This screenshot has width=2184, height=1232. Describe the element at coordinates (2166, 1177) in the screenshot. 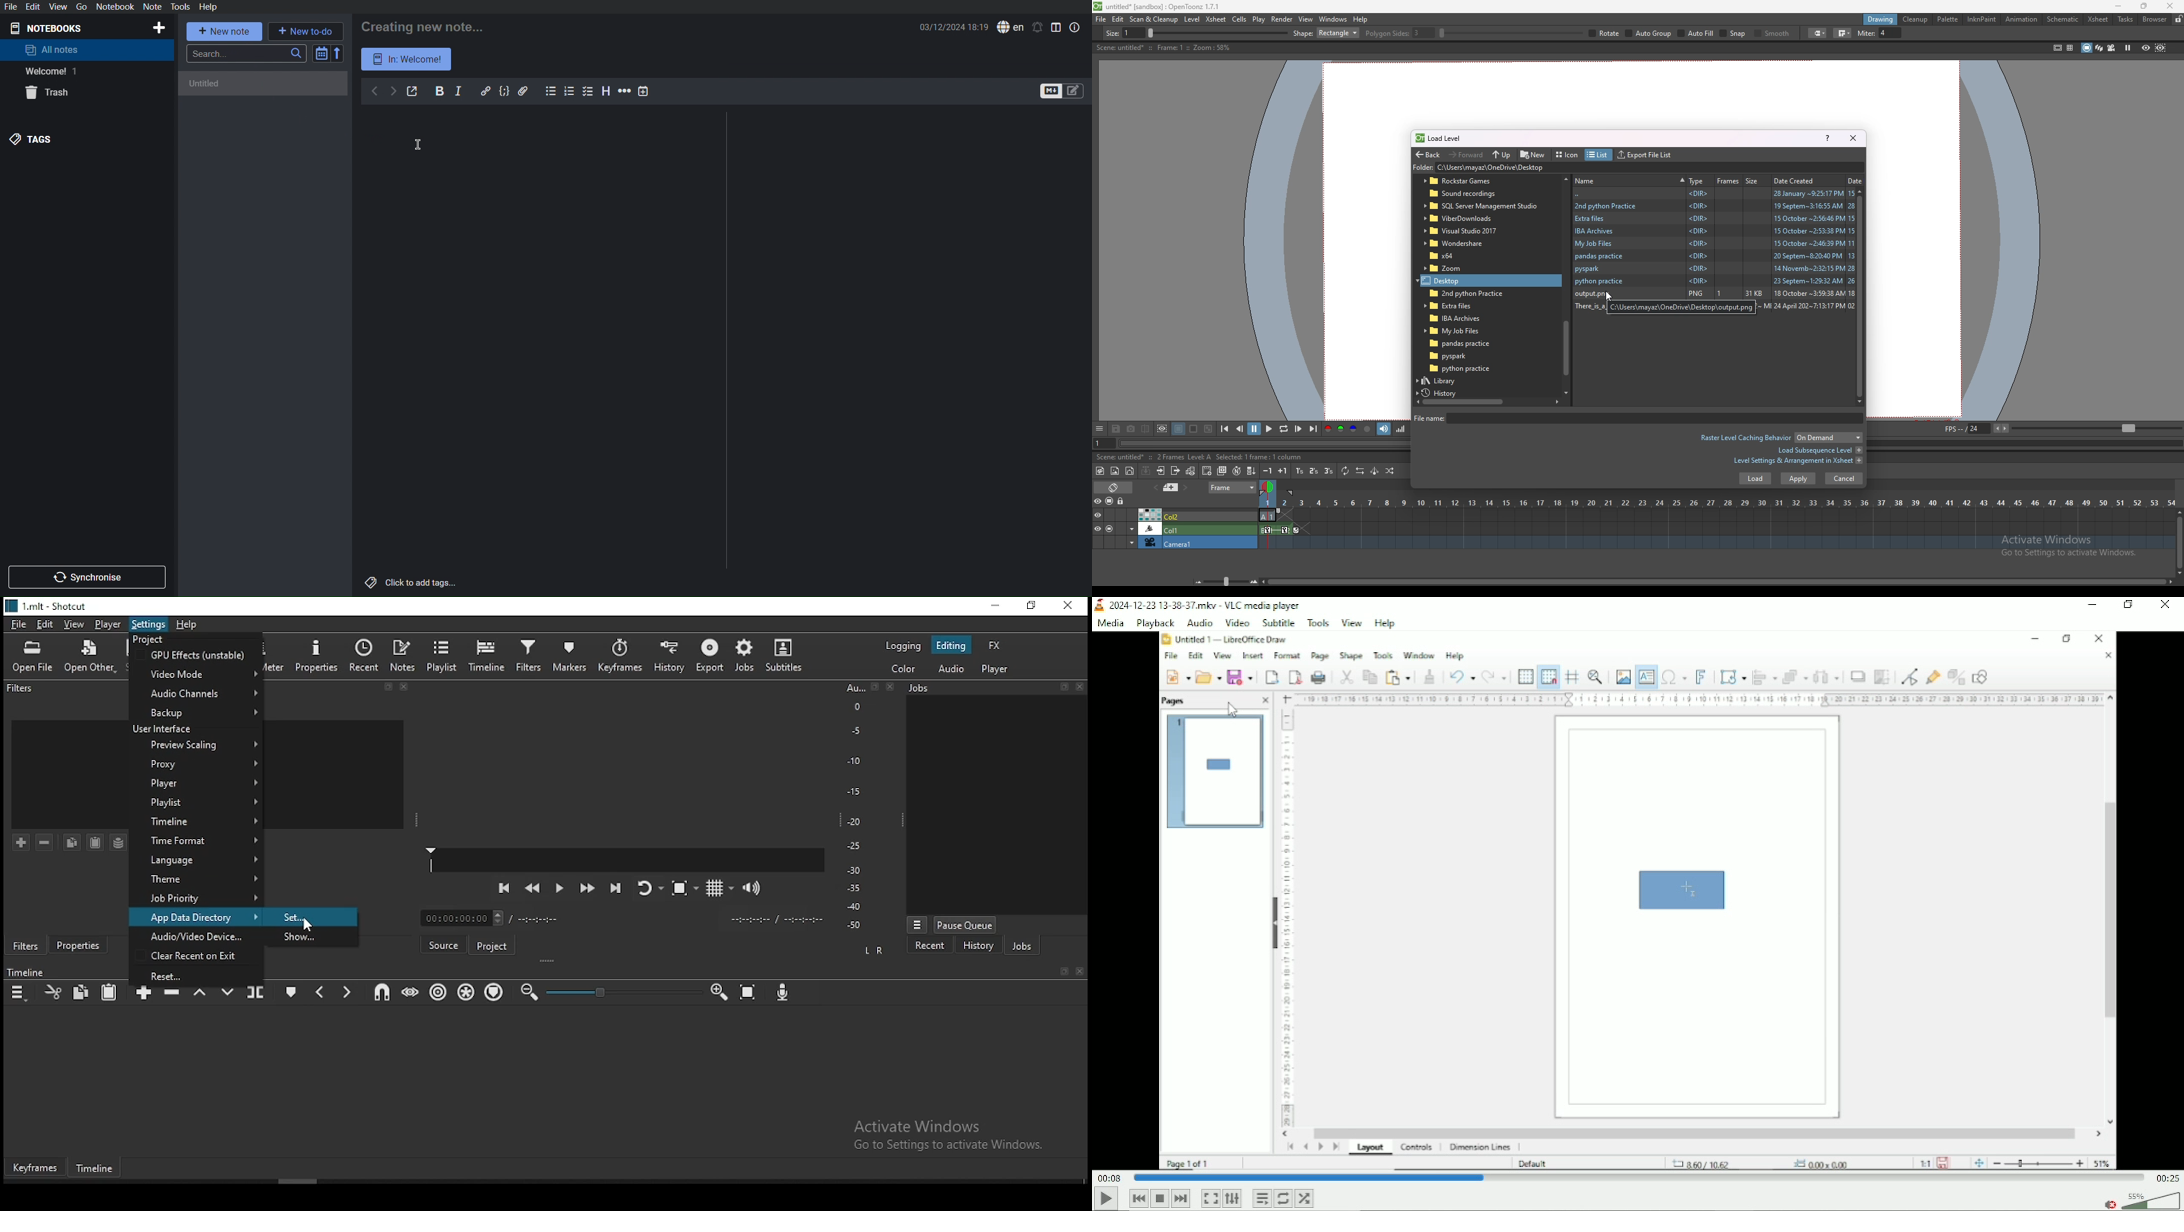

I see `Total duration` at that location.